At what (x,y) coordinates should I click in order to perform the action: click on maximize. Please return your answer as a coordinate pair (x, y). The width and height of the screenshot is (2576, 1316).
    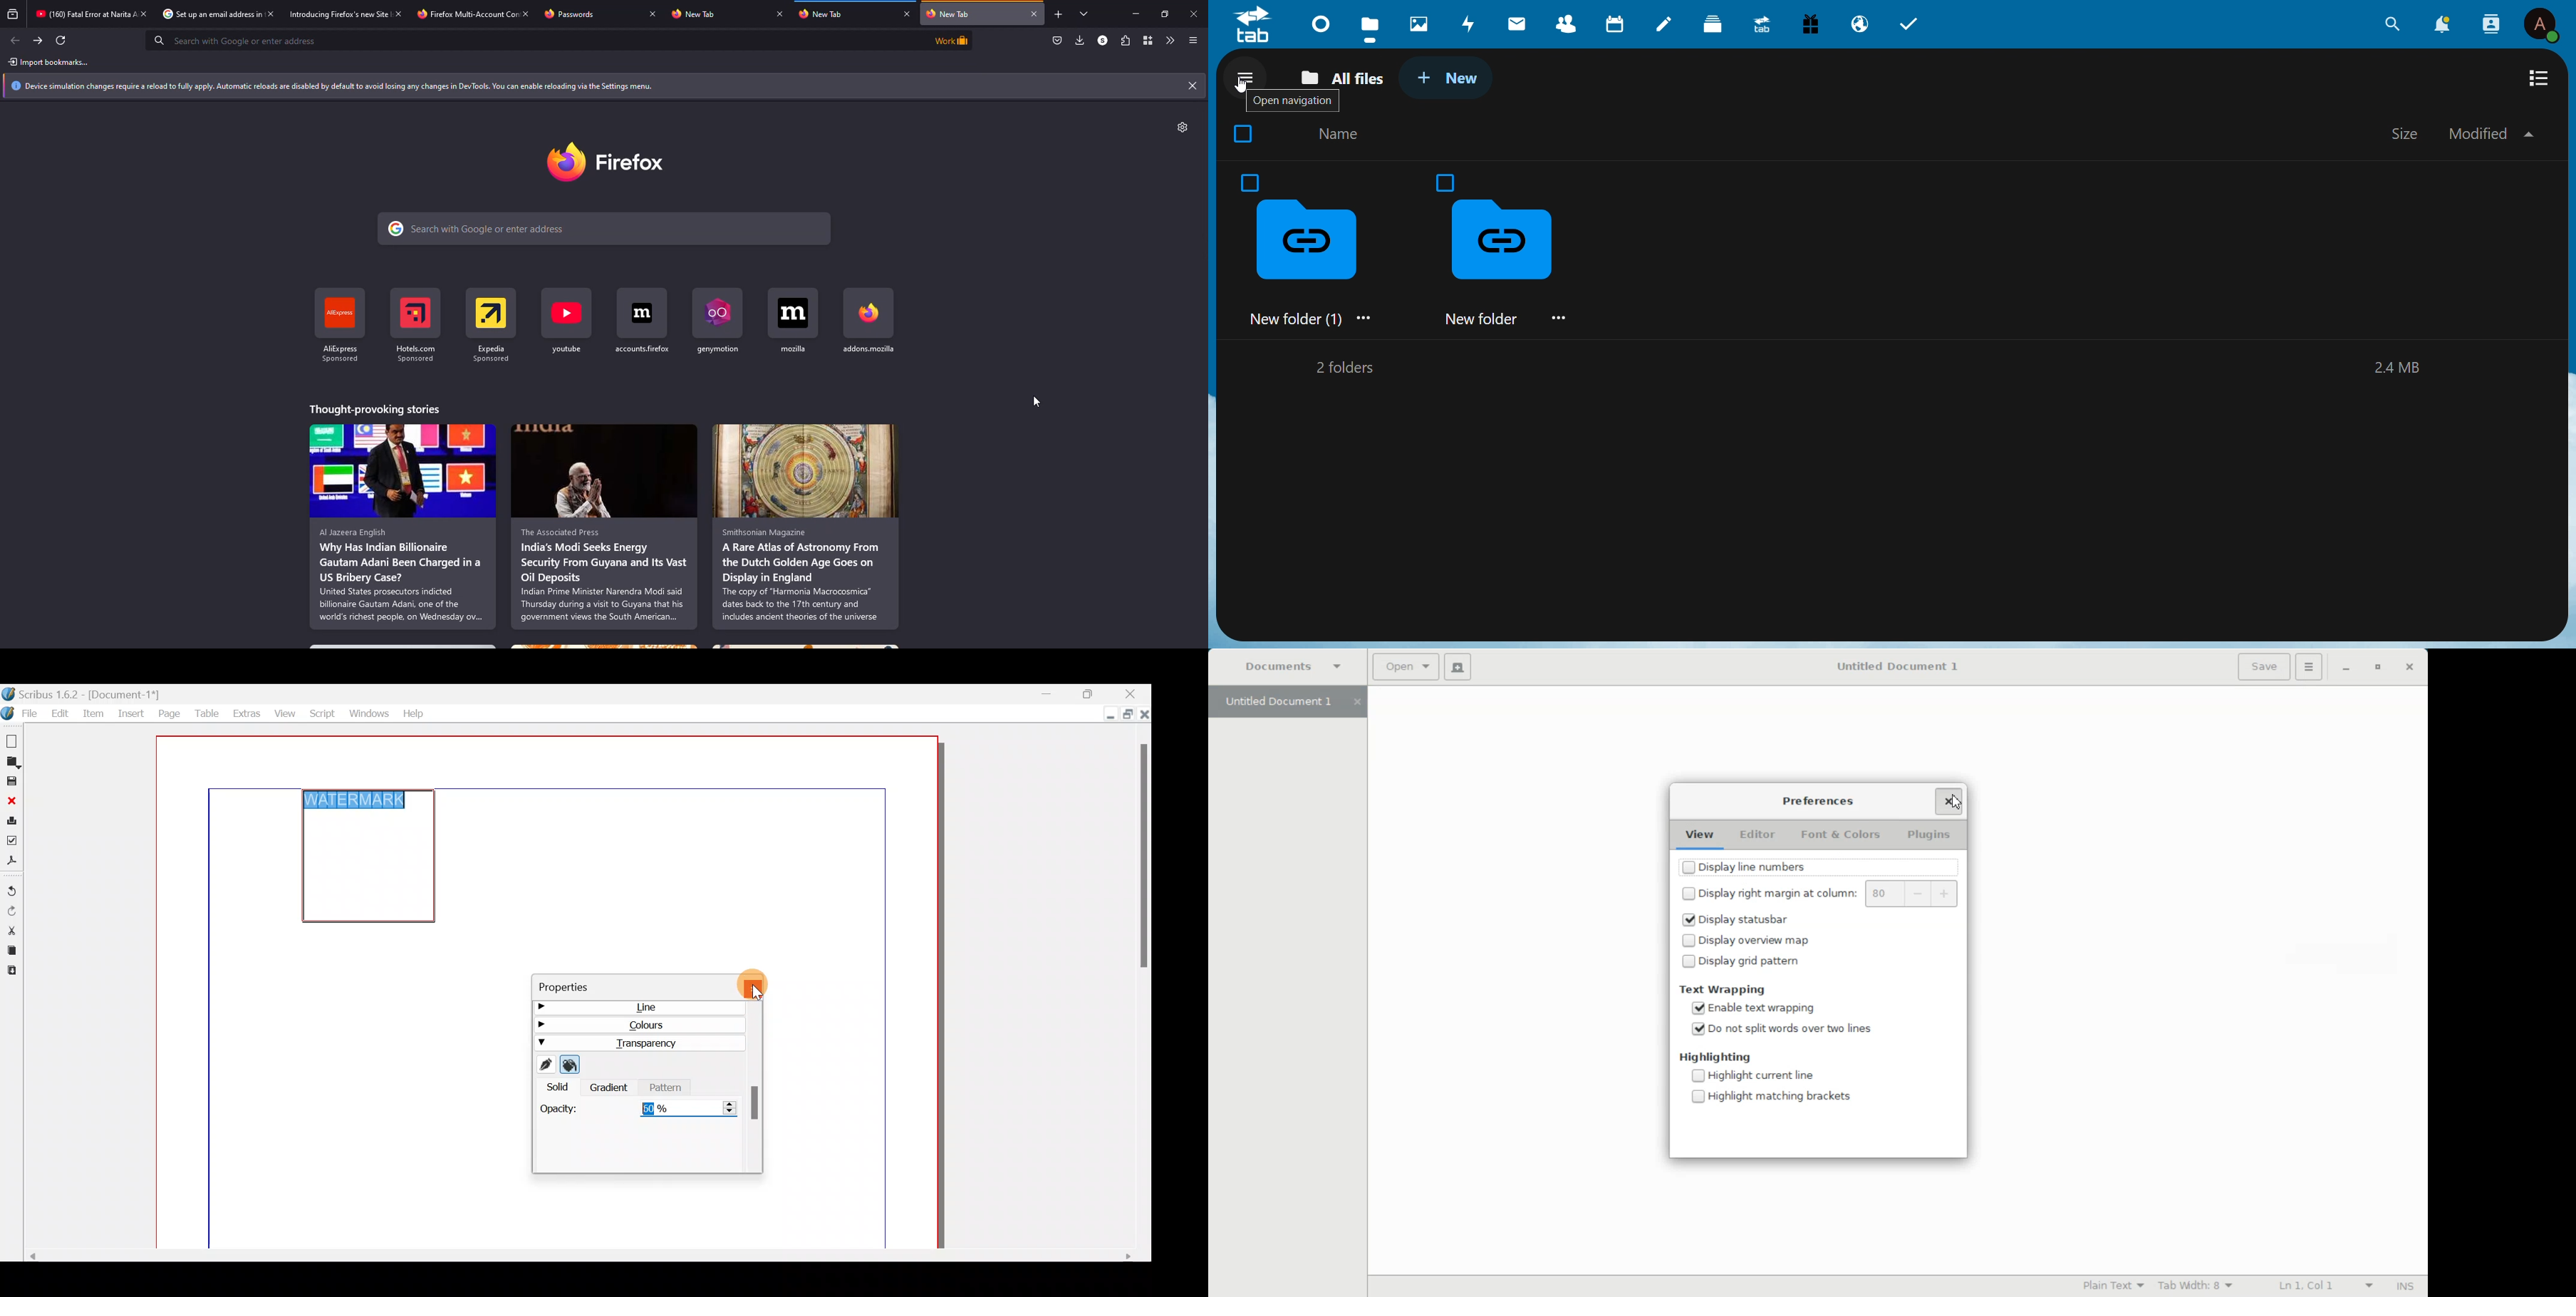
    Looking at the image, I should click on (1164, 13).